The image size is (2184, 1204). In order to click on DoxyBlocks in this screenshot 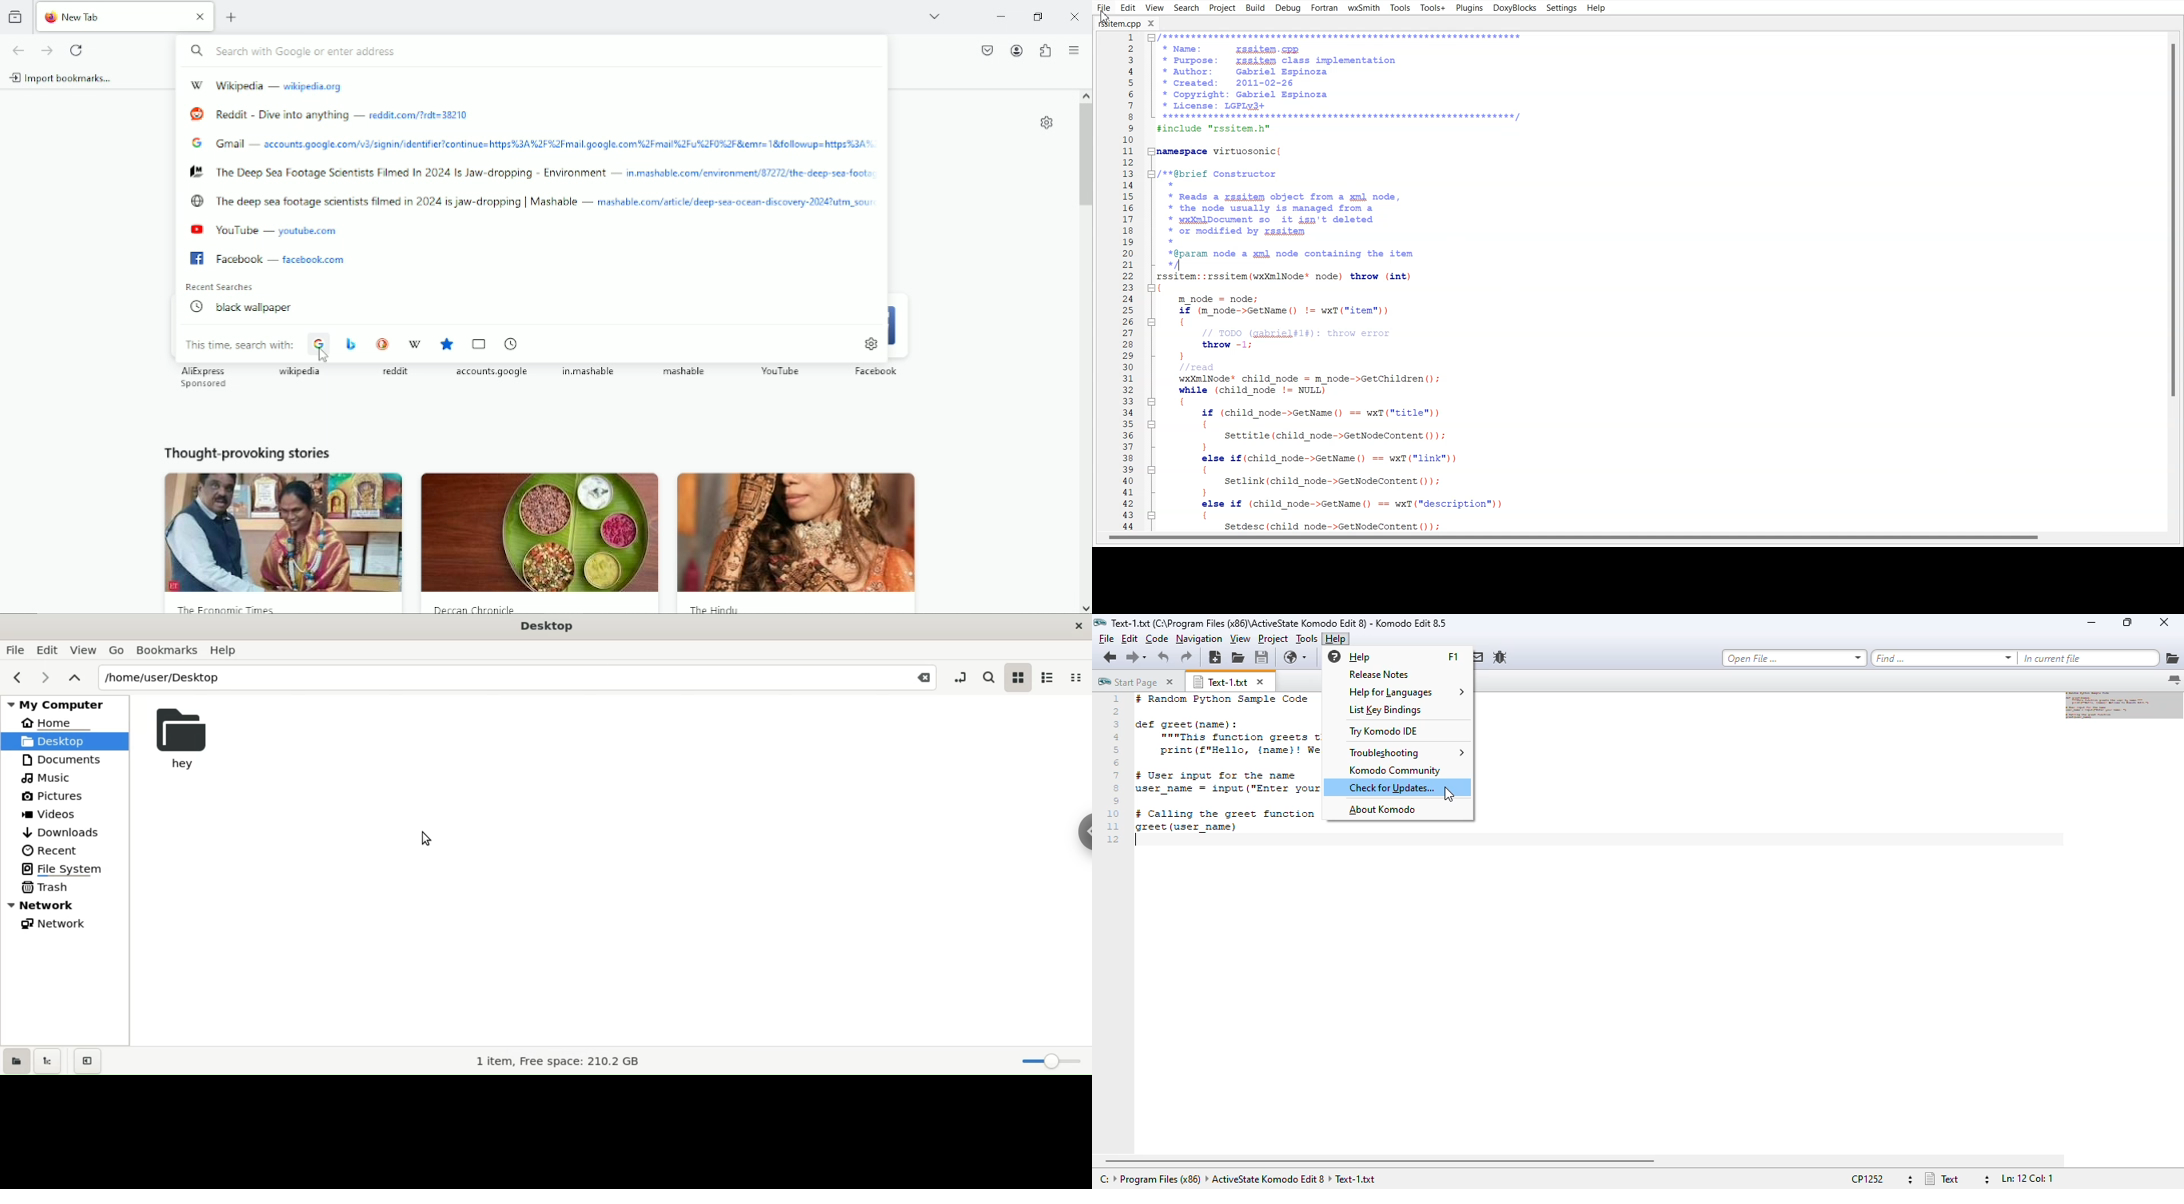, I will do `click(1513, 8)`.